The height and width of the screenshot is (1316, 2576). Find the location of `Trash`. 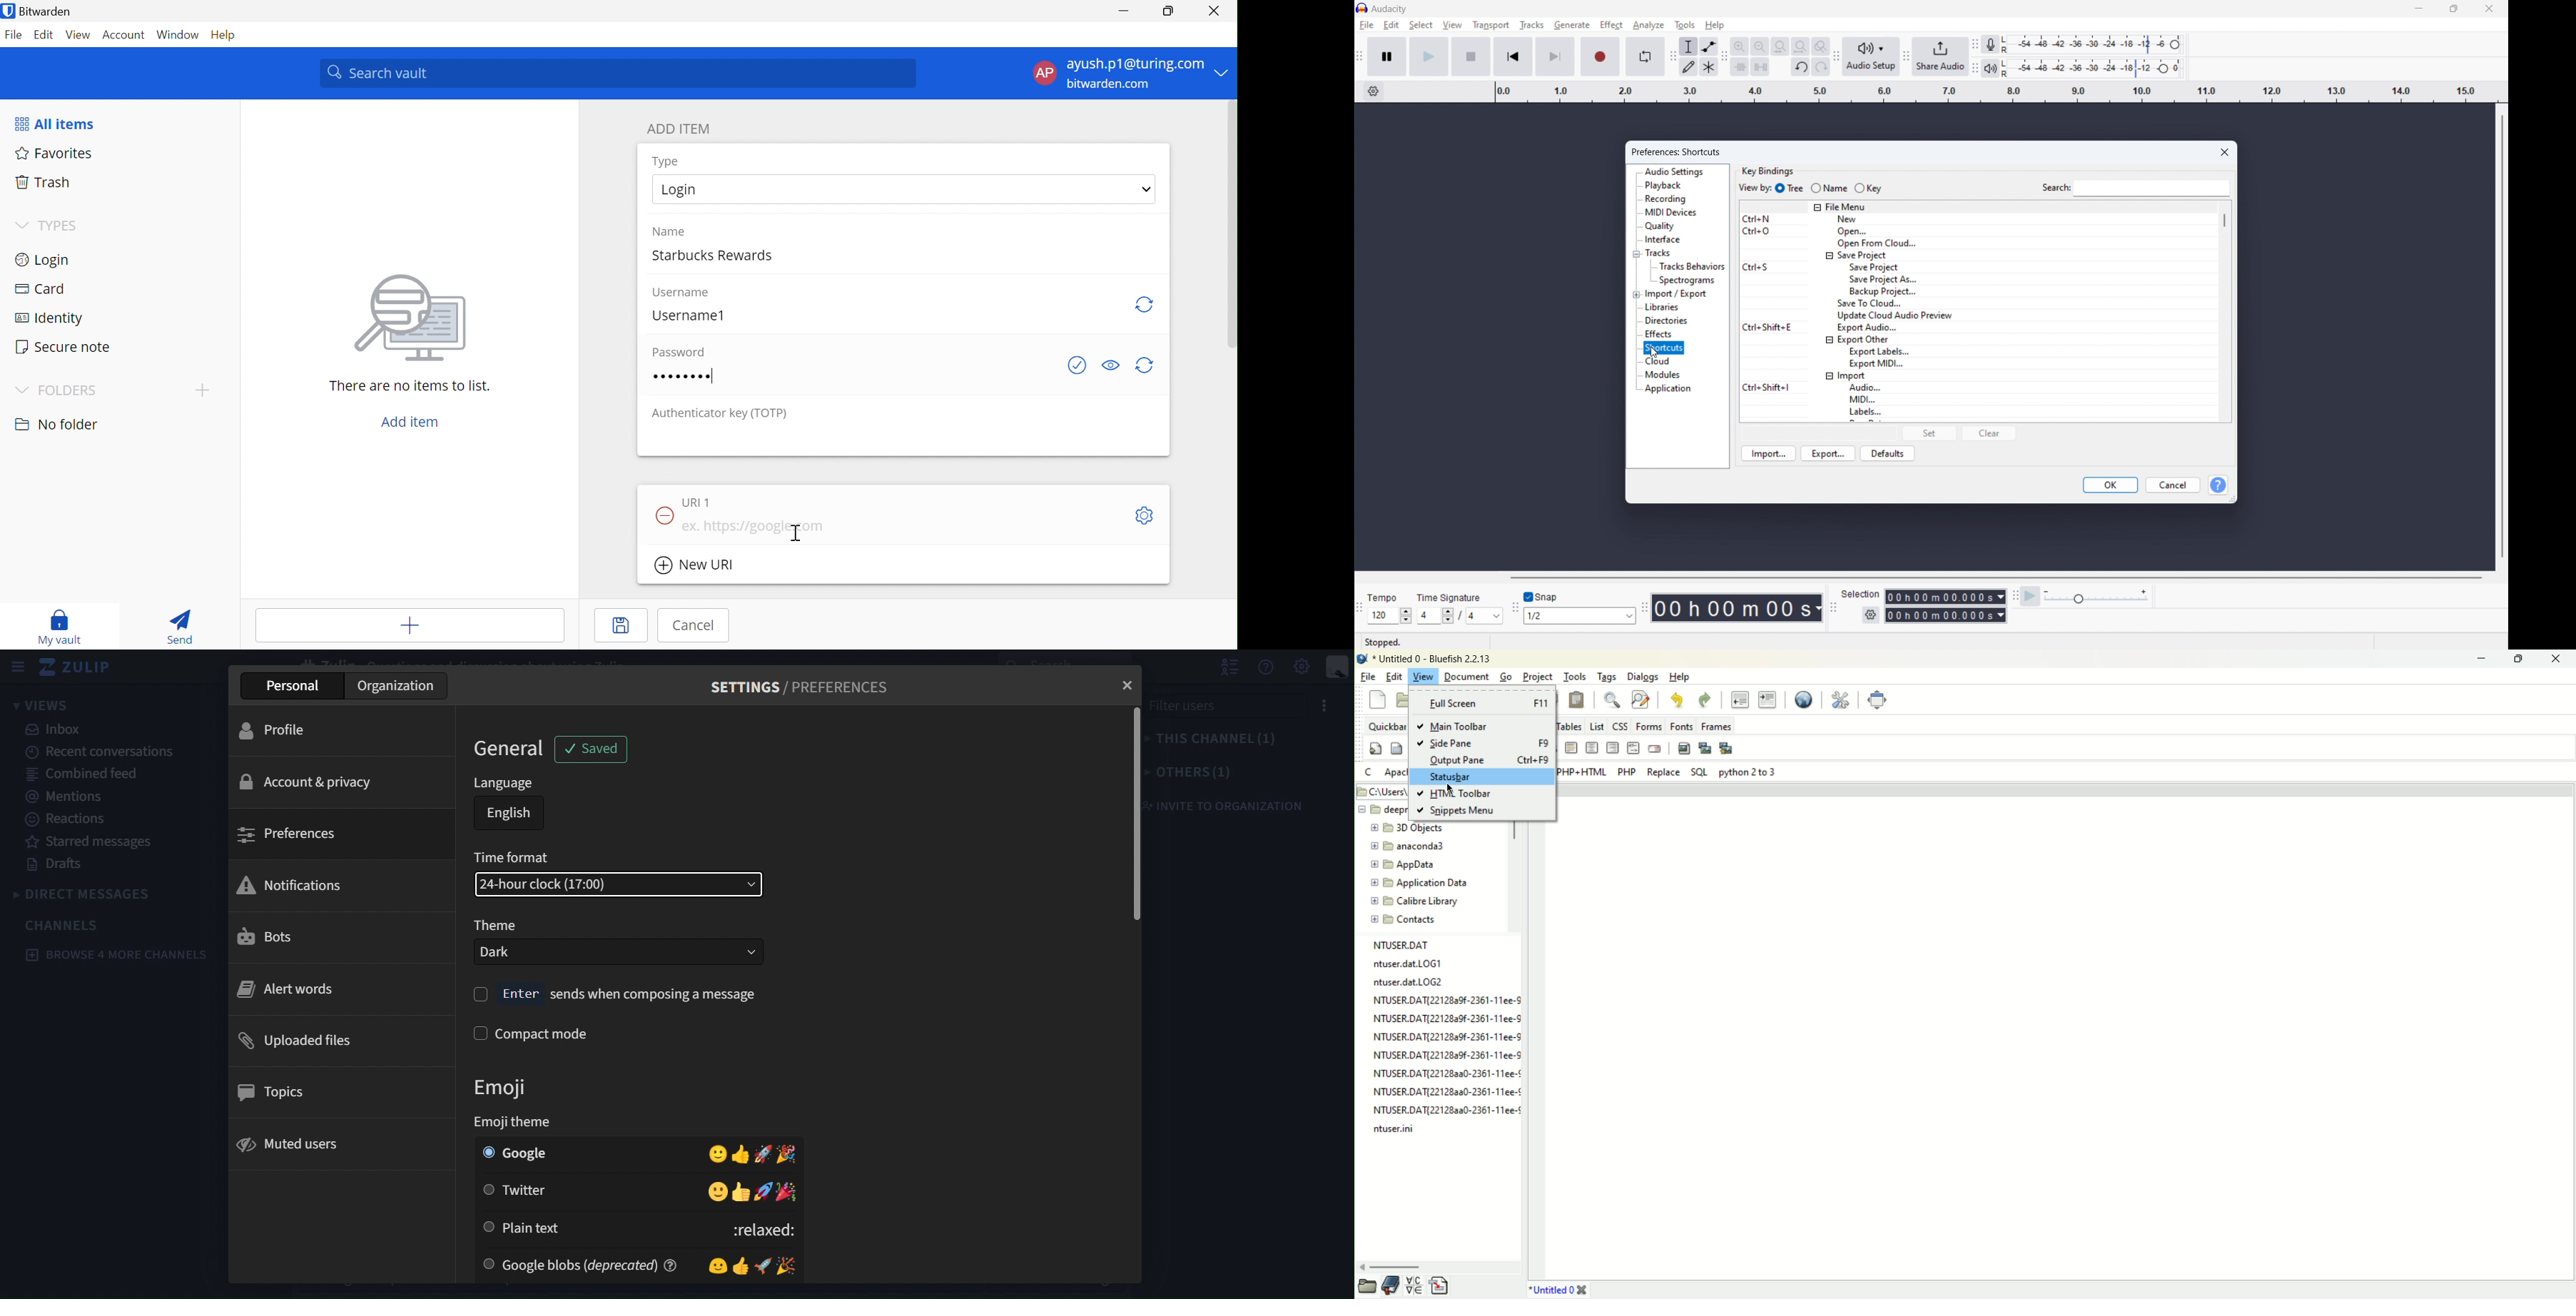

Trash is located at coordinates (42, 184).